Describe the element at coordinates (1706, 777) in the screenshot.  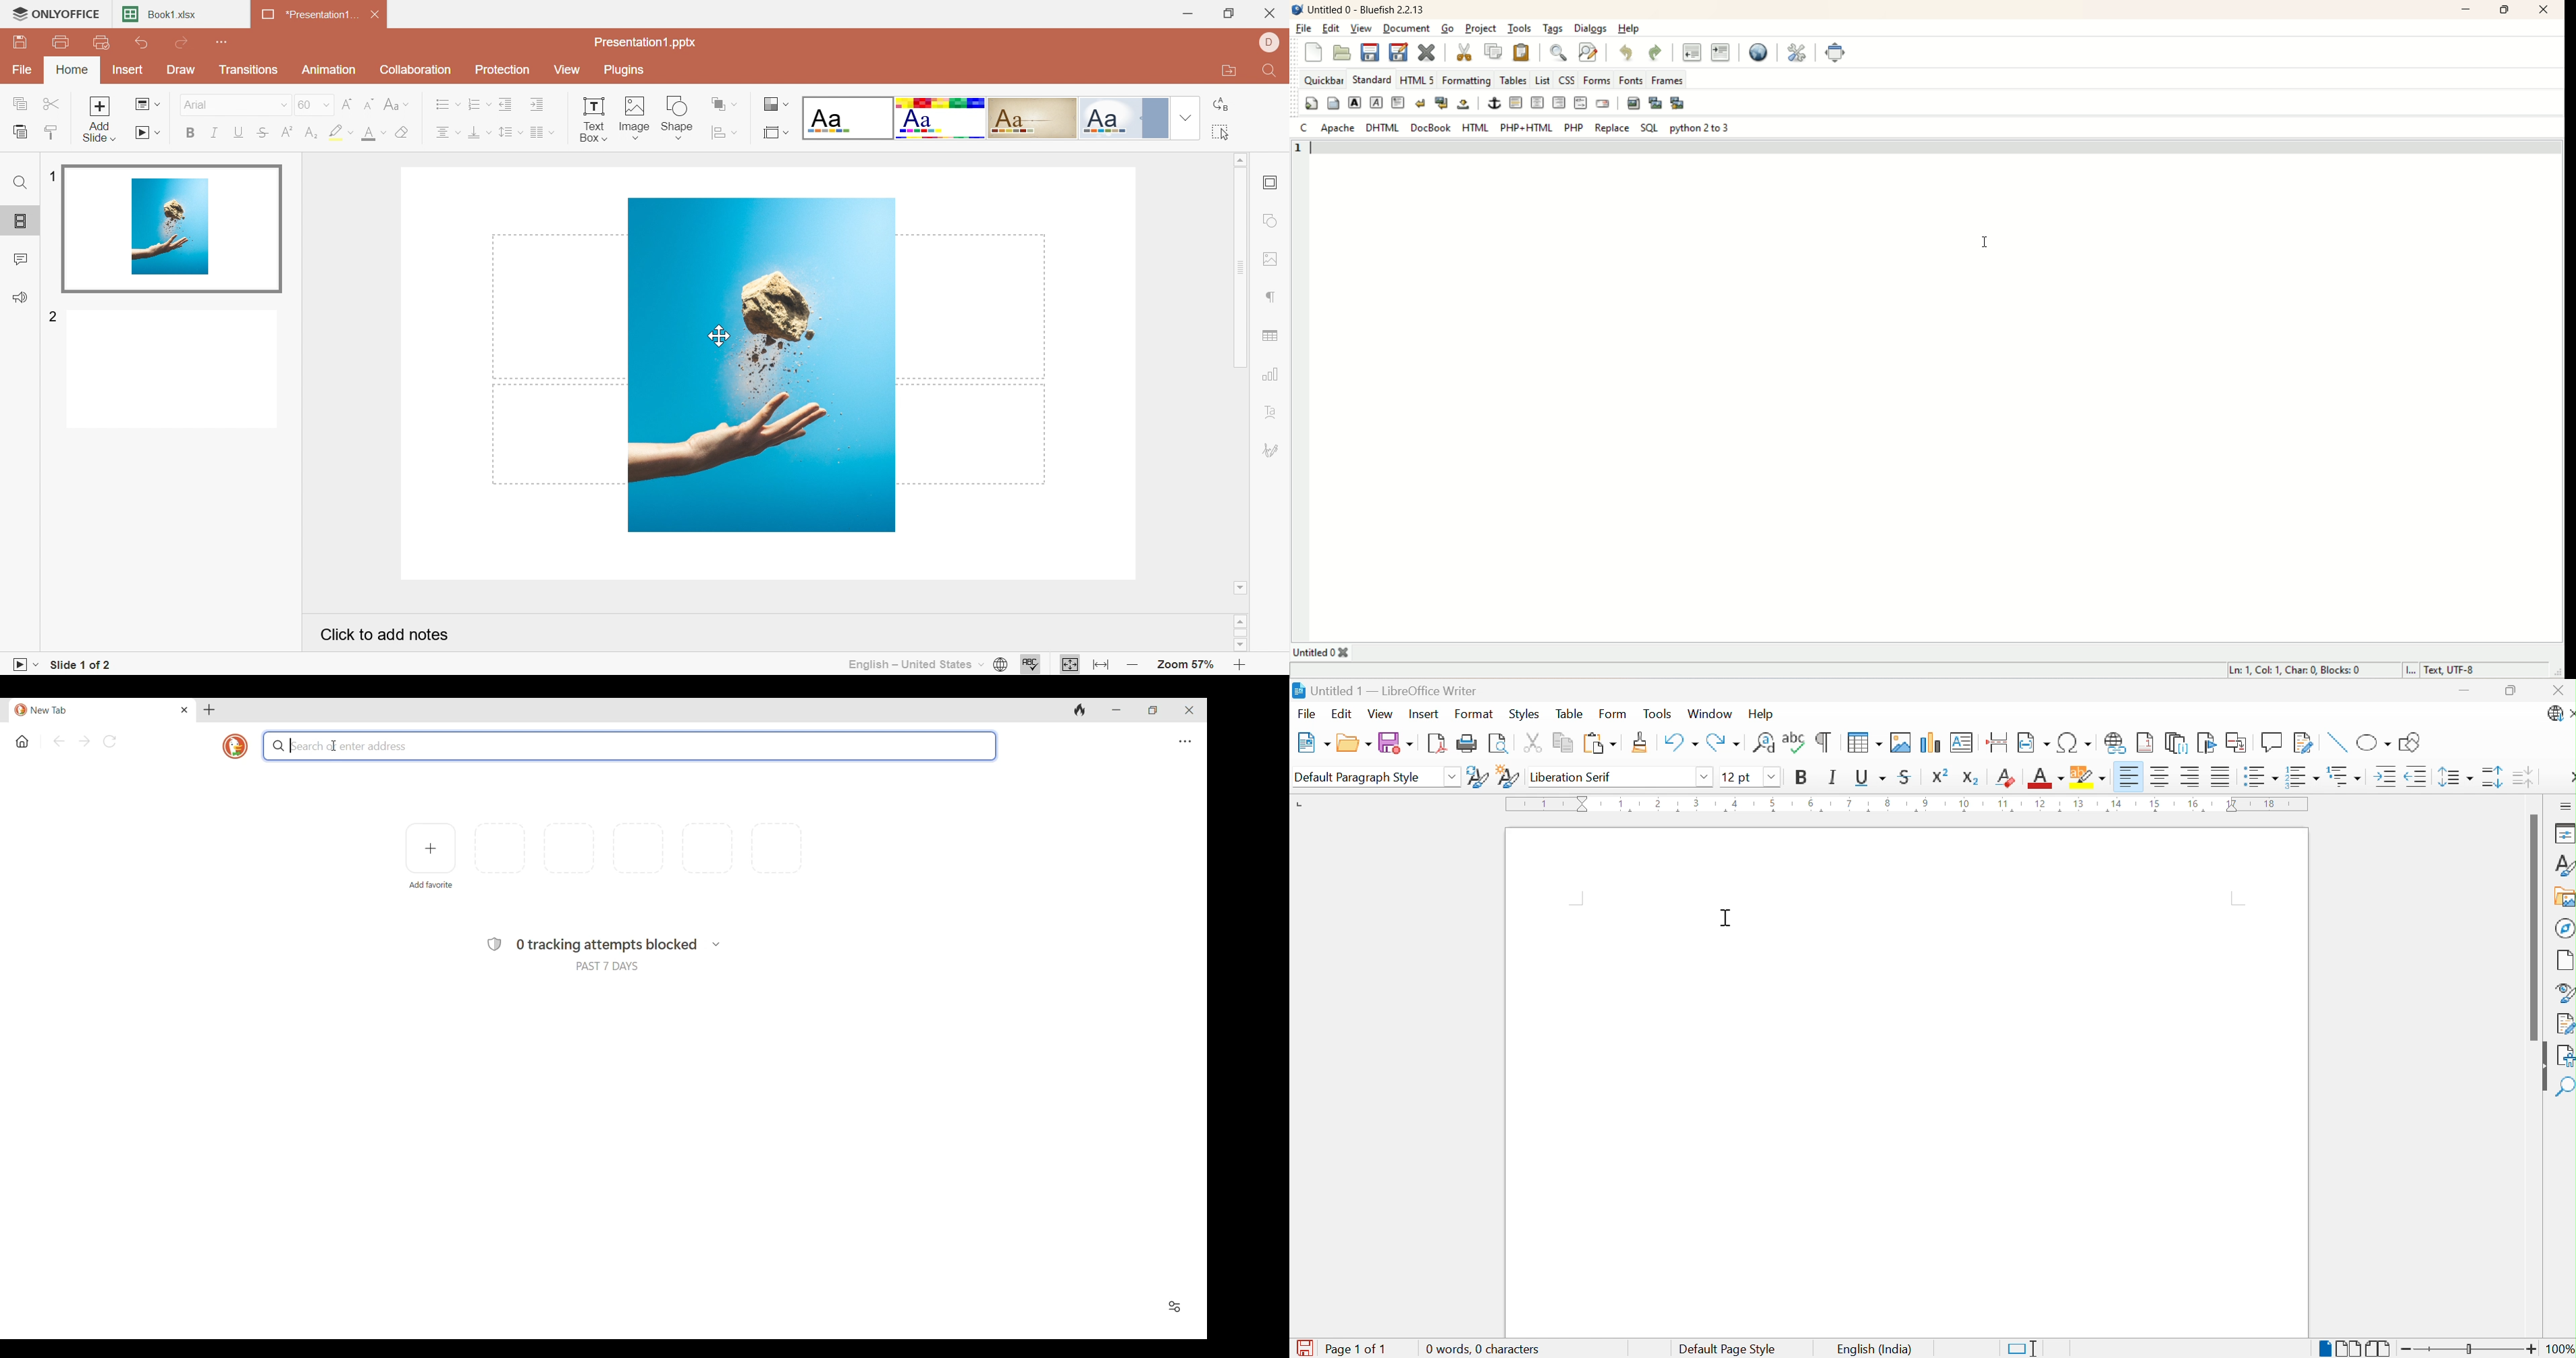
I see `Drop Down` at that location.